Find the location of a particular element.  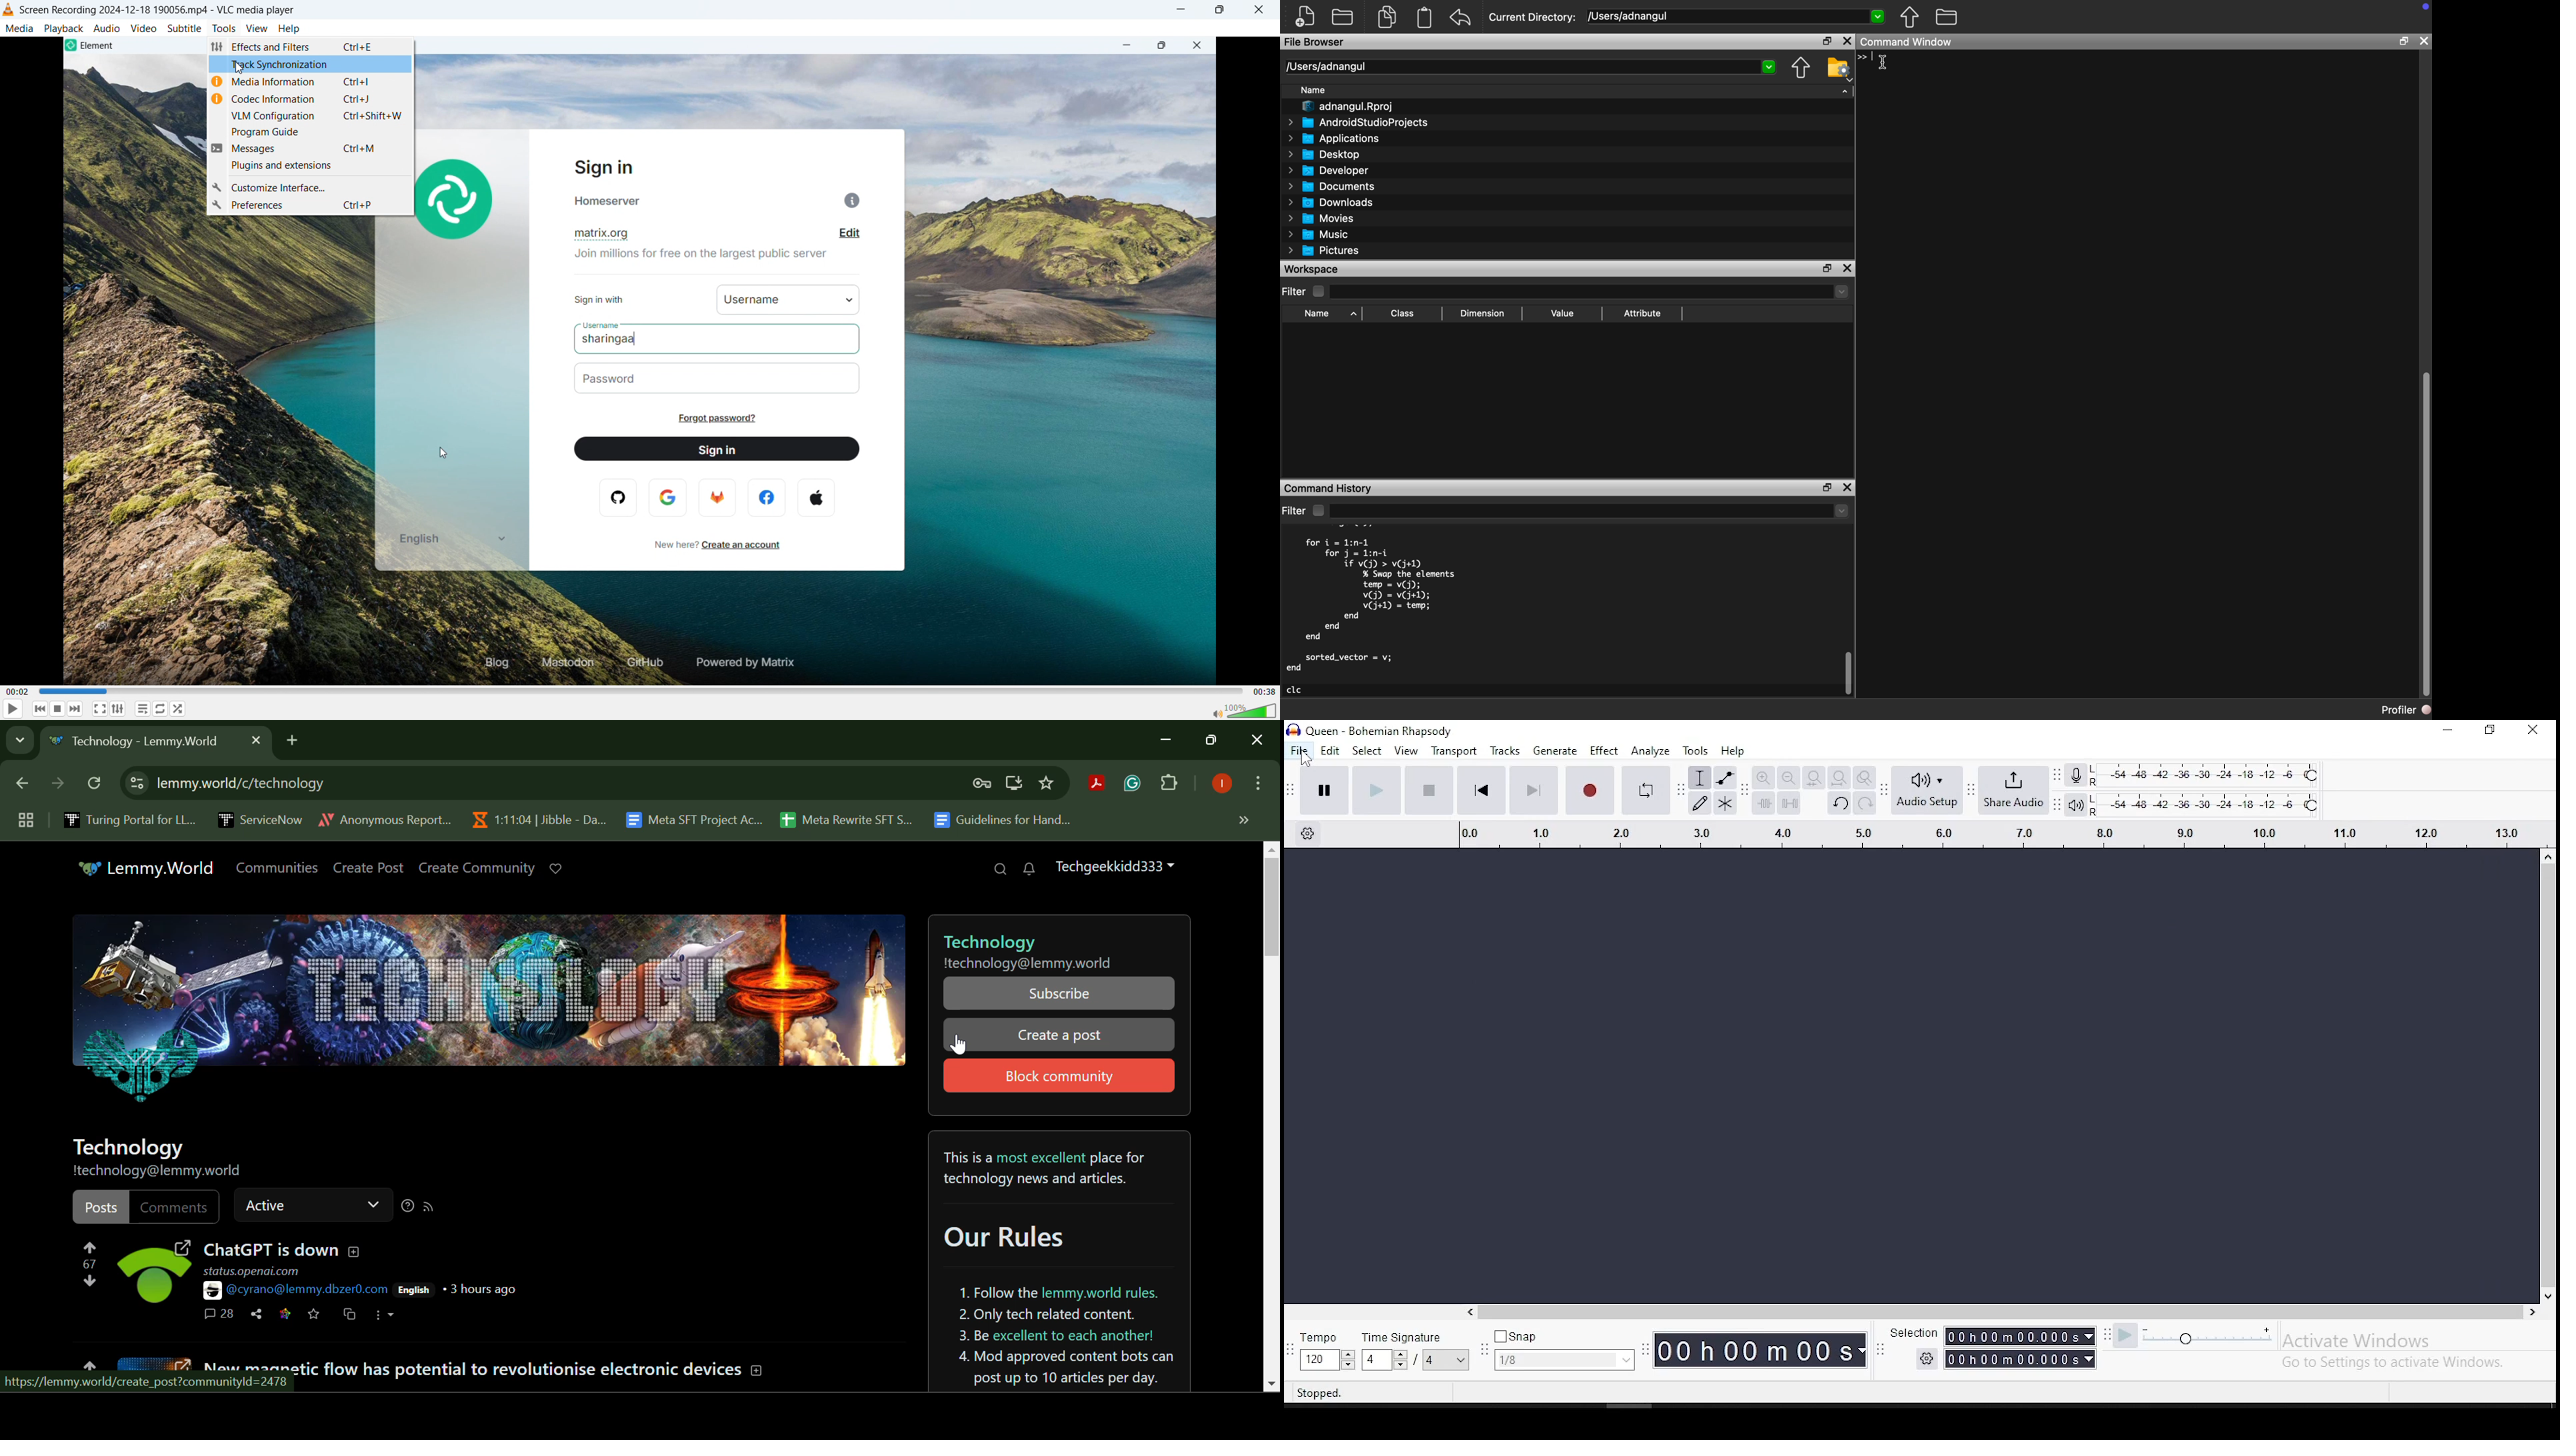

redo is located at coordinates (1865, 804).